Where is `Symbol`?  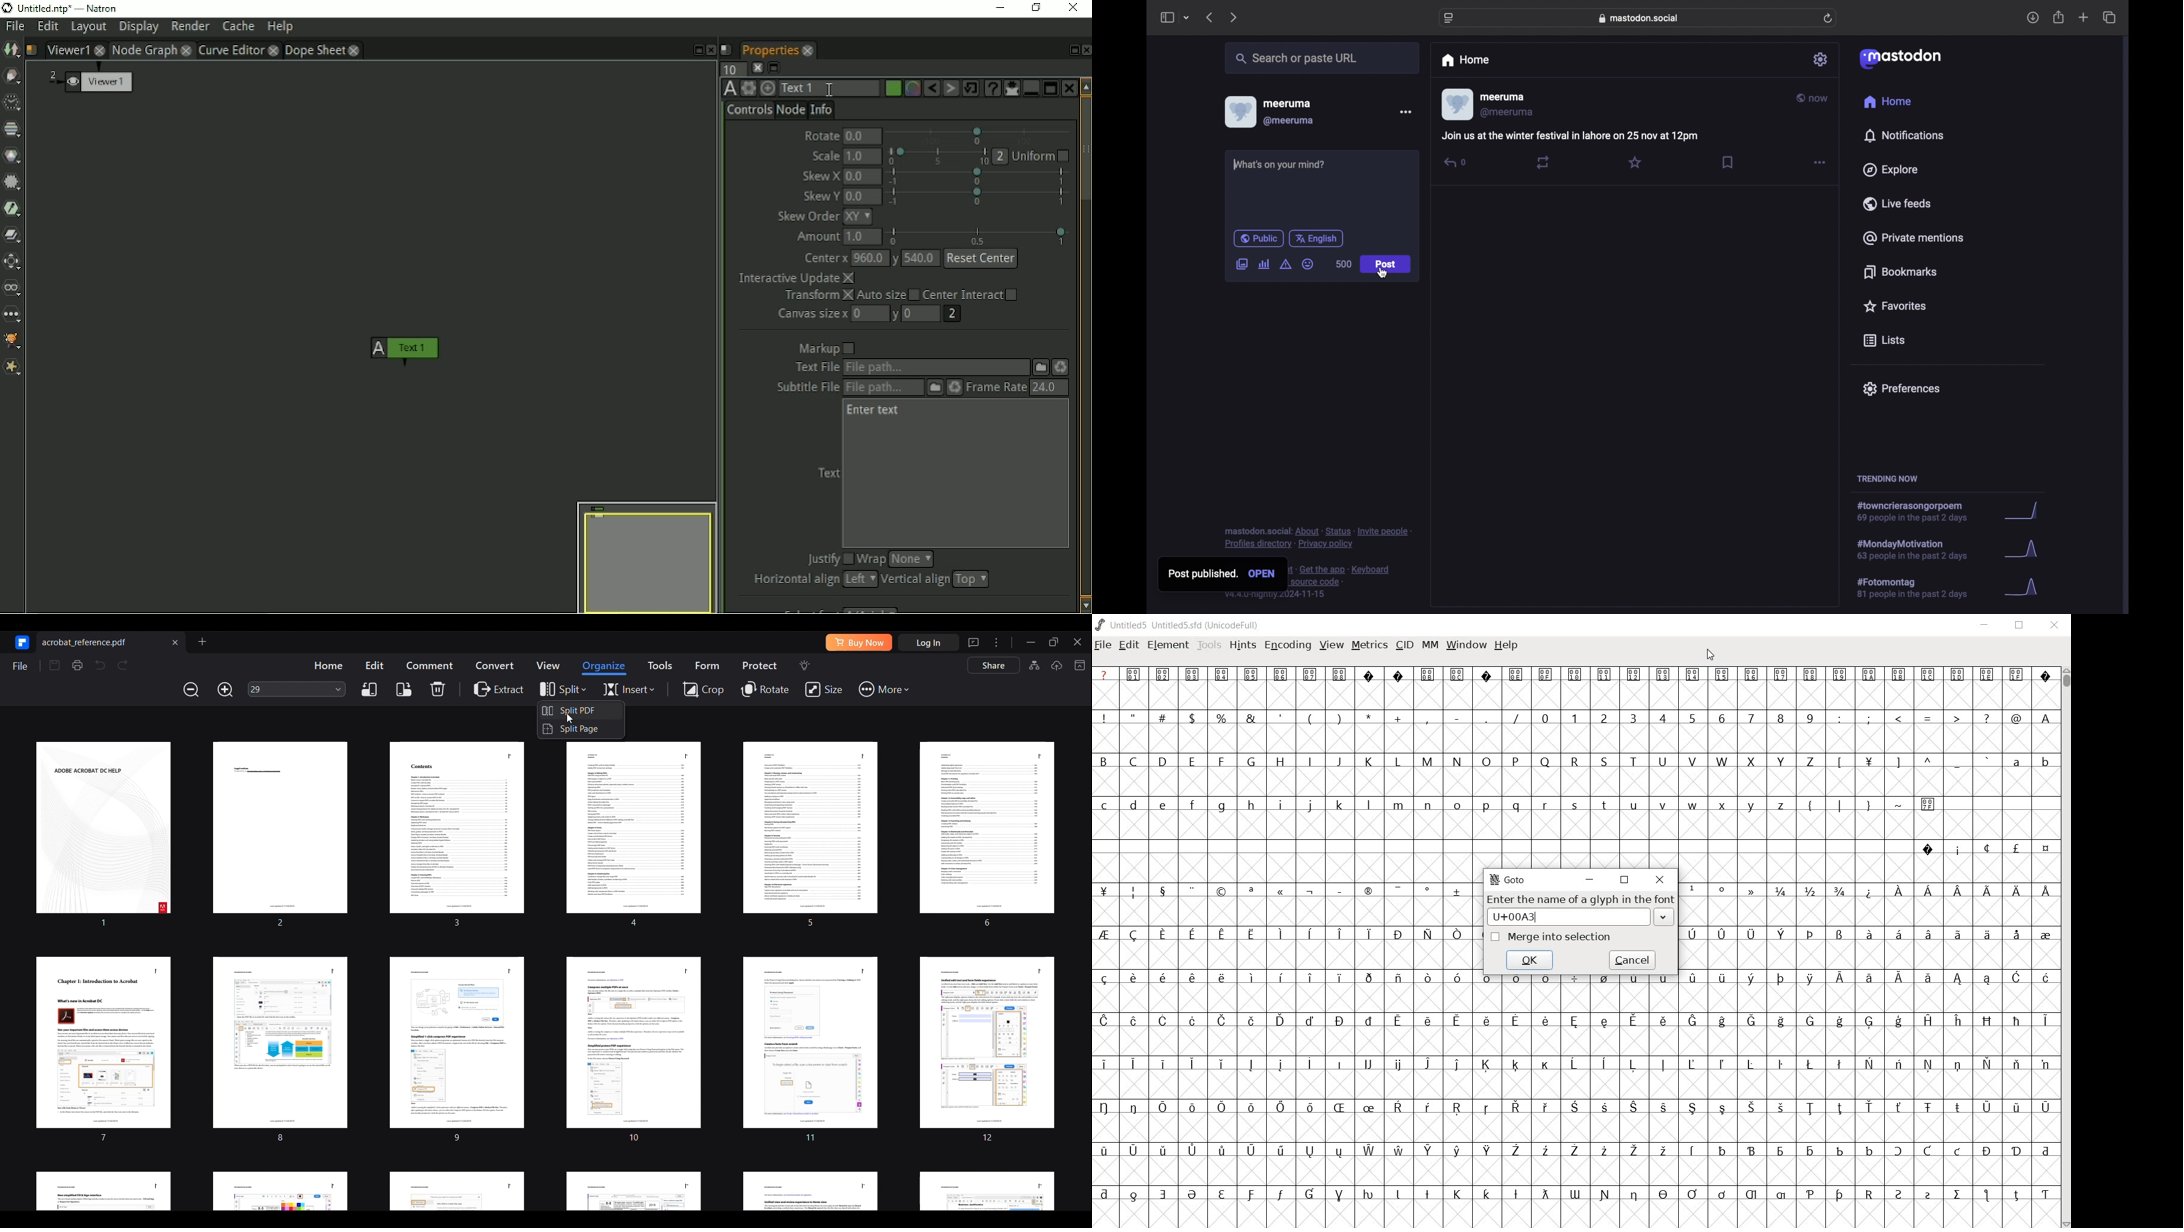
Symbol is located at coordinates (1163, 1152).